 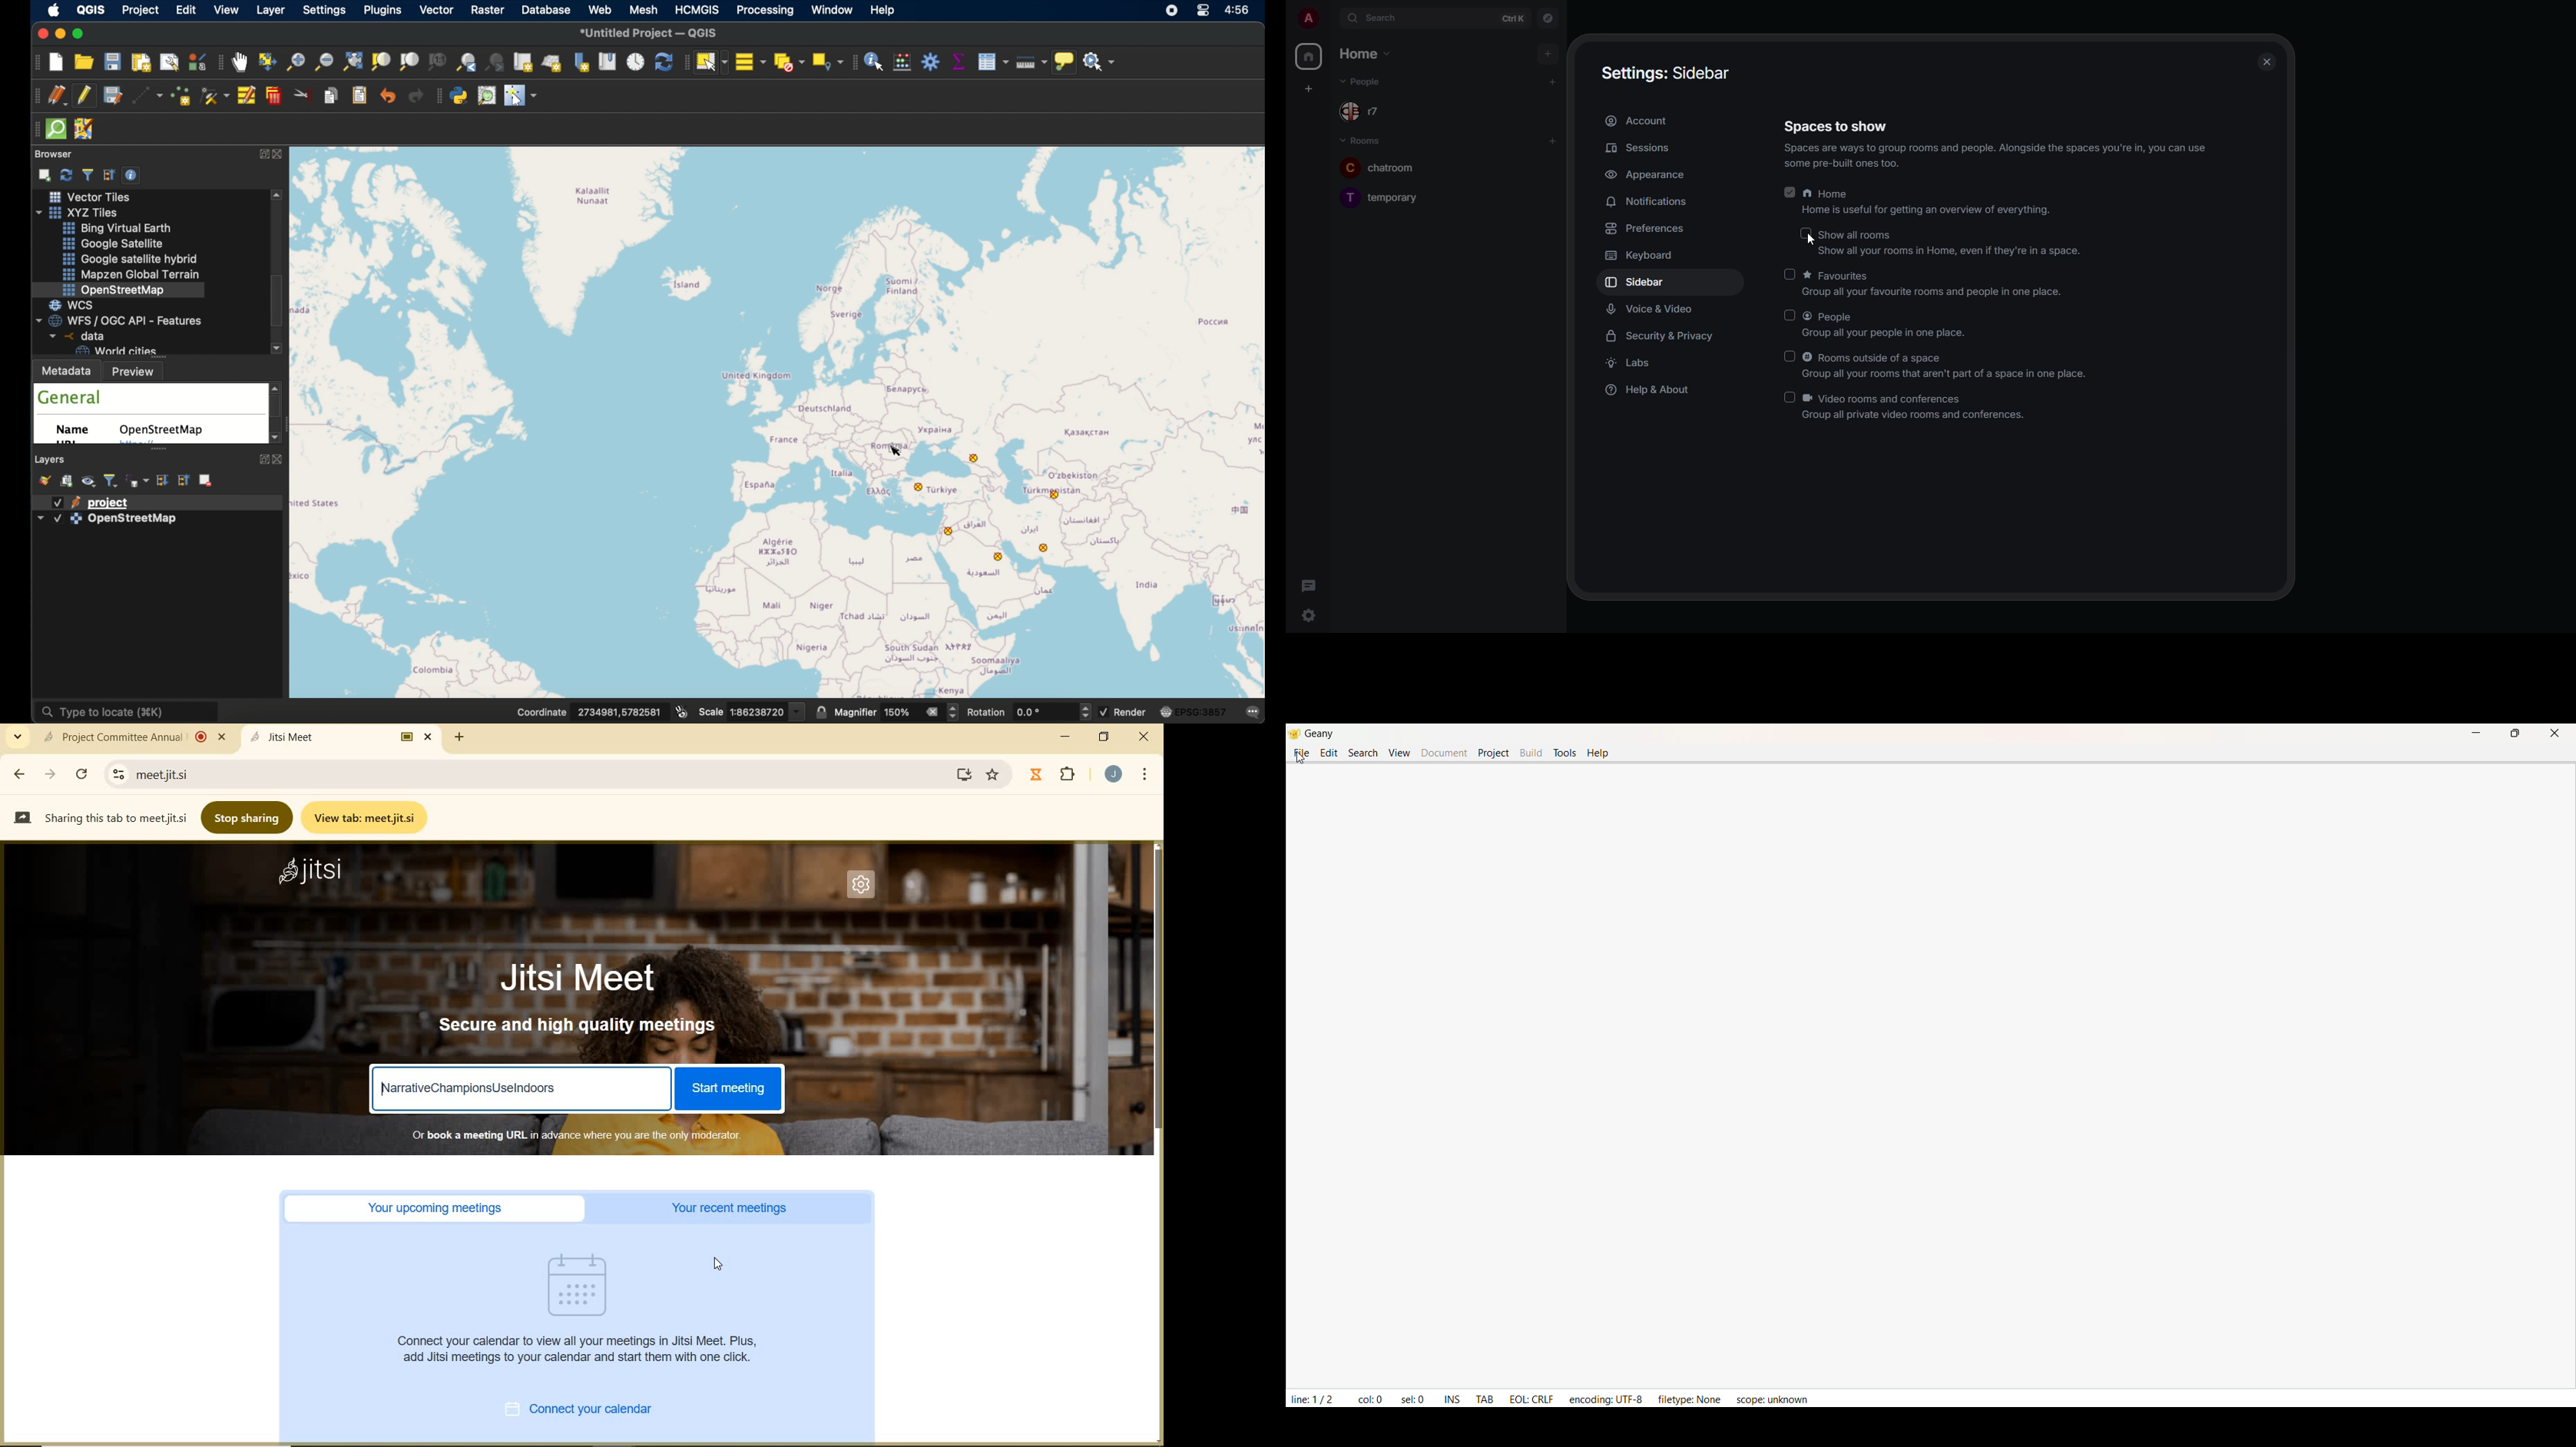 What do you see at coordinates (312, 873) in the screenshot?
I see `jitsi` at bounding box center [312, 873].